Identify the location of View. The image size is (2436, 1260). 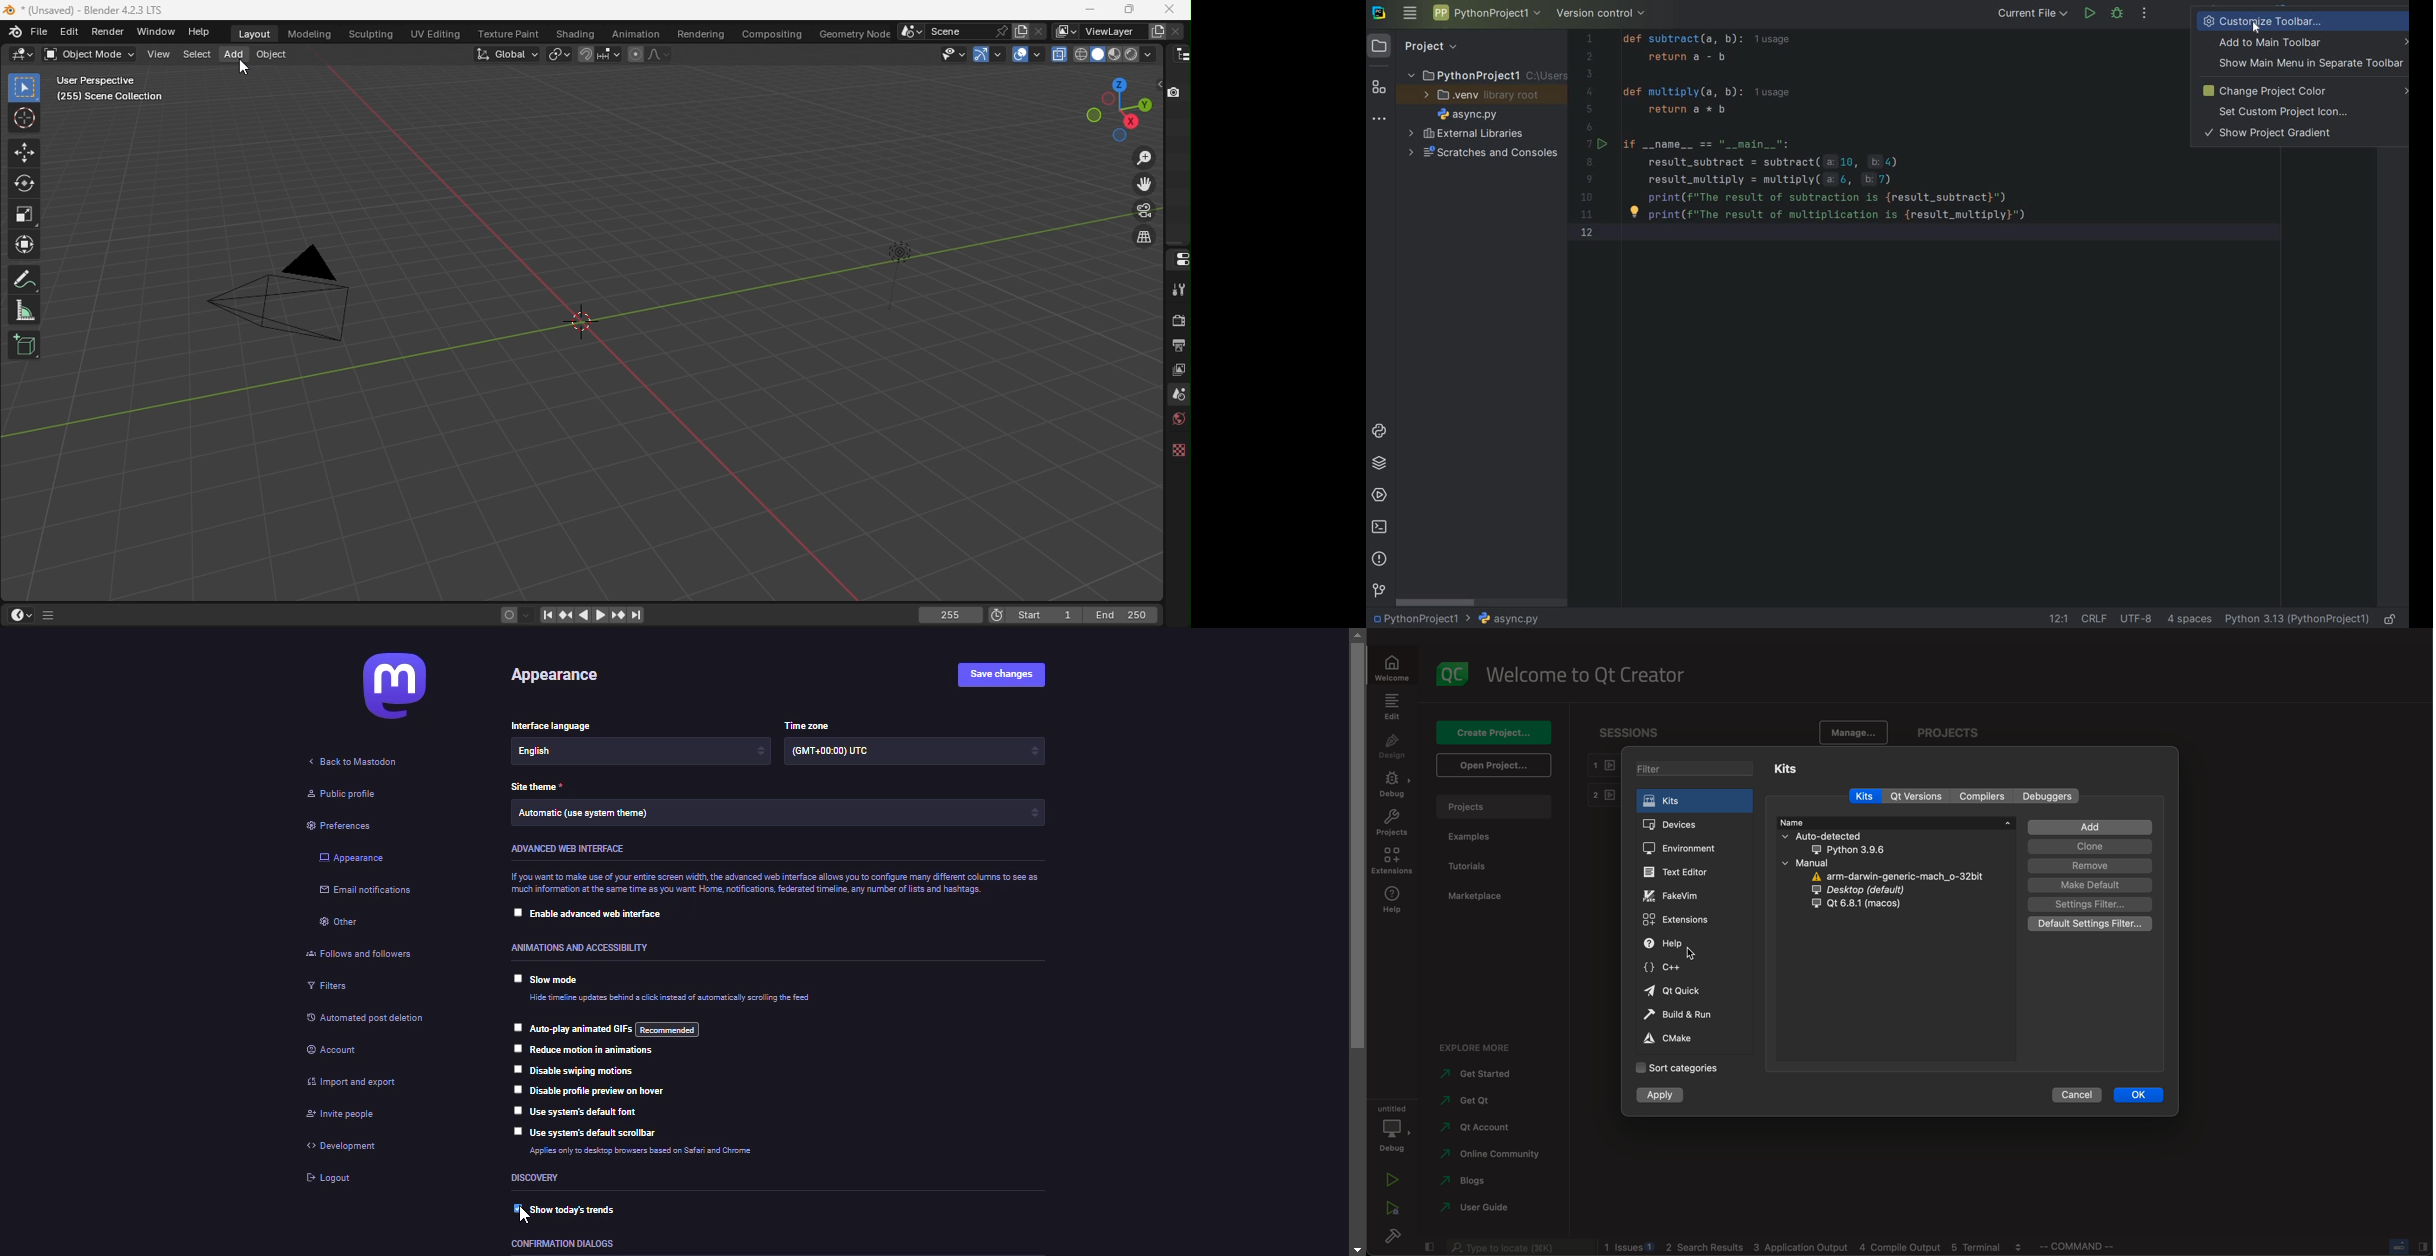
(160, 55).